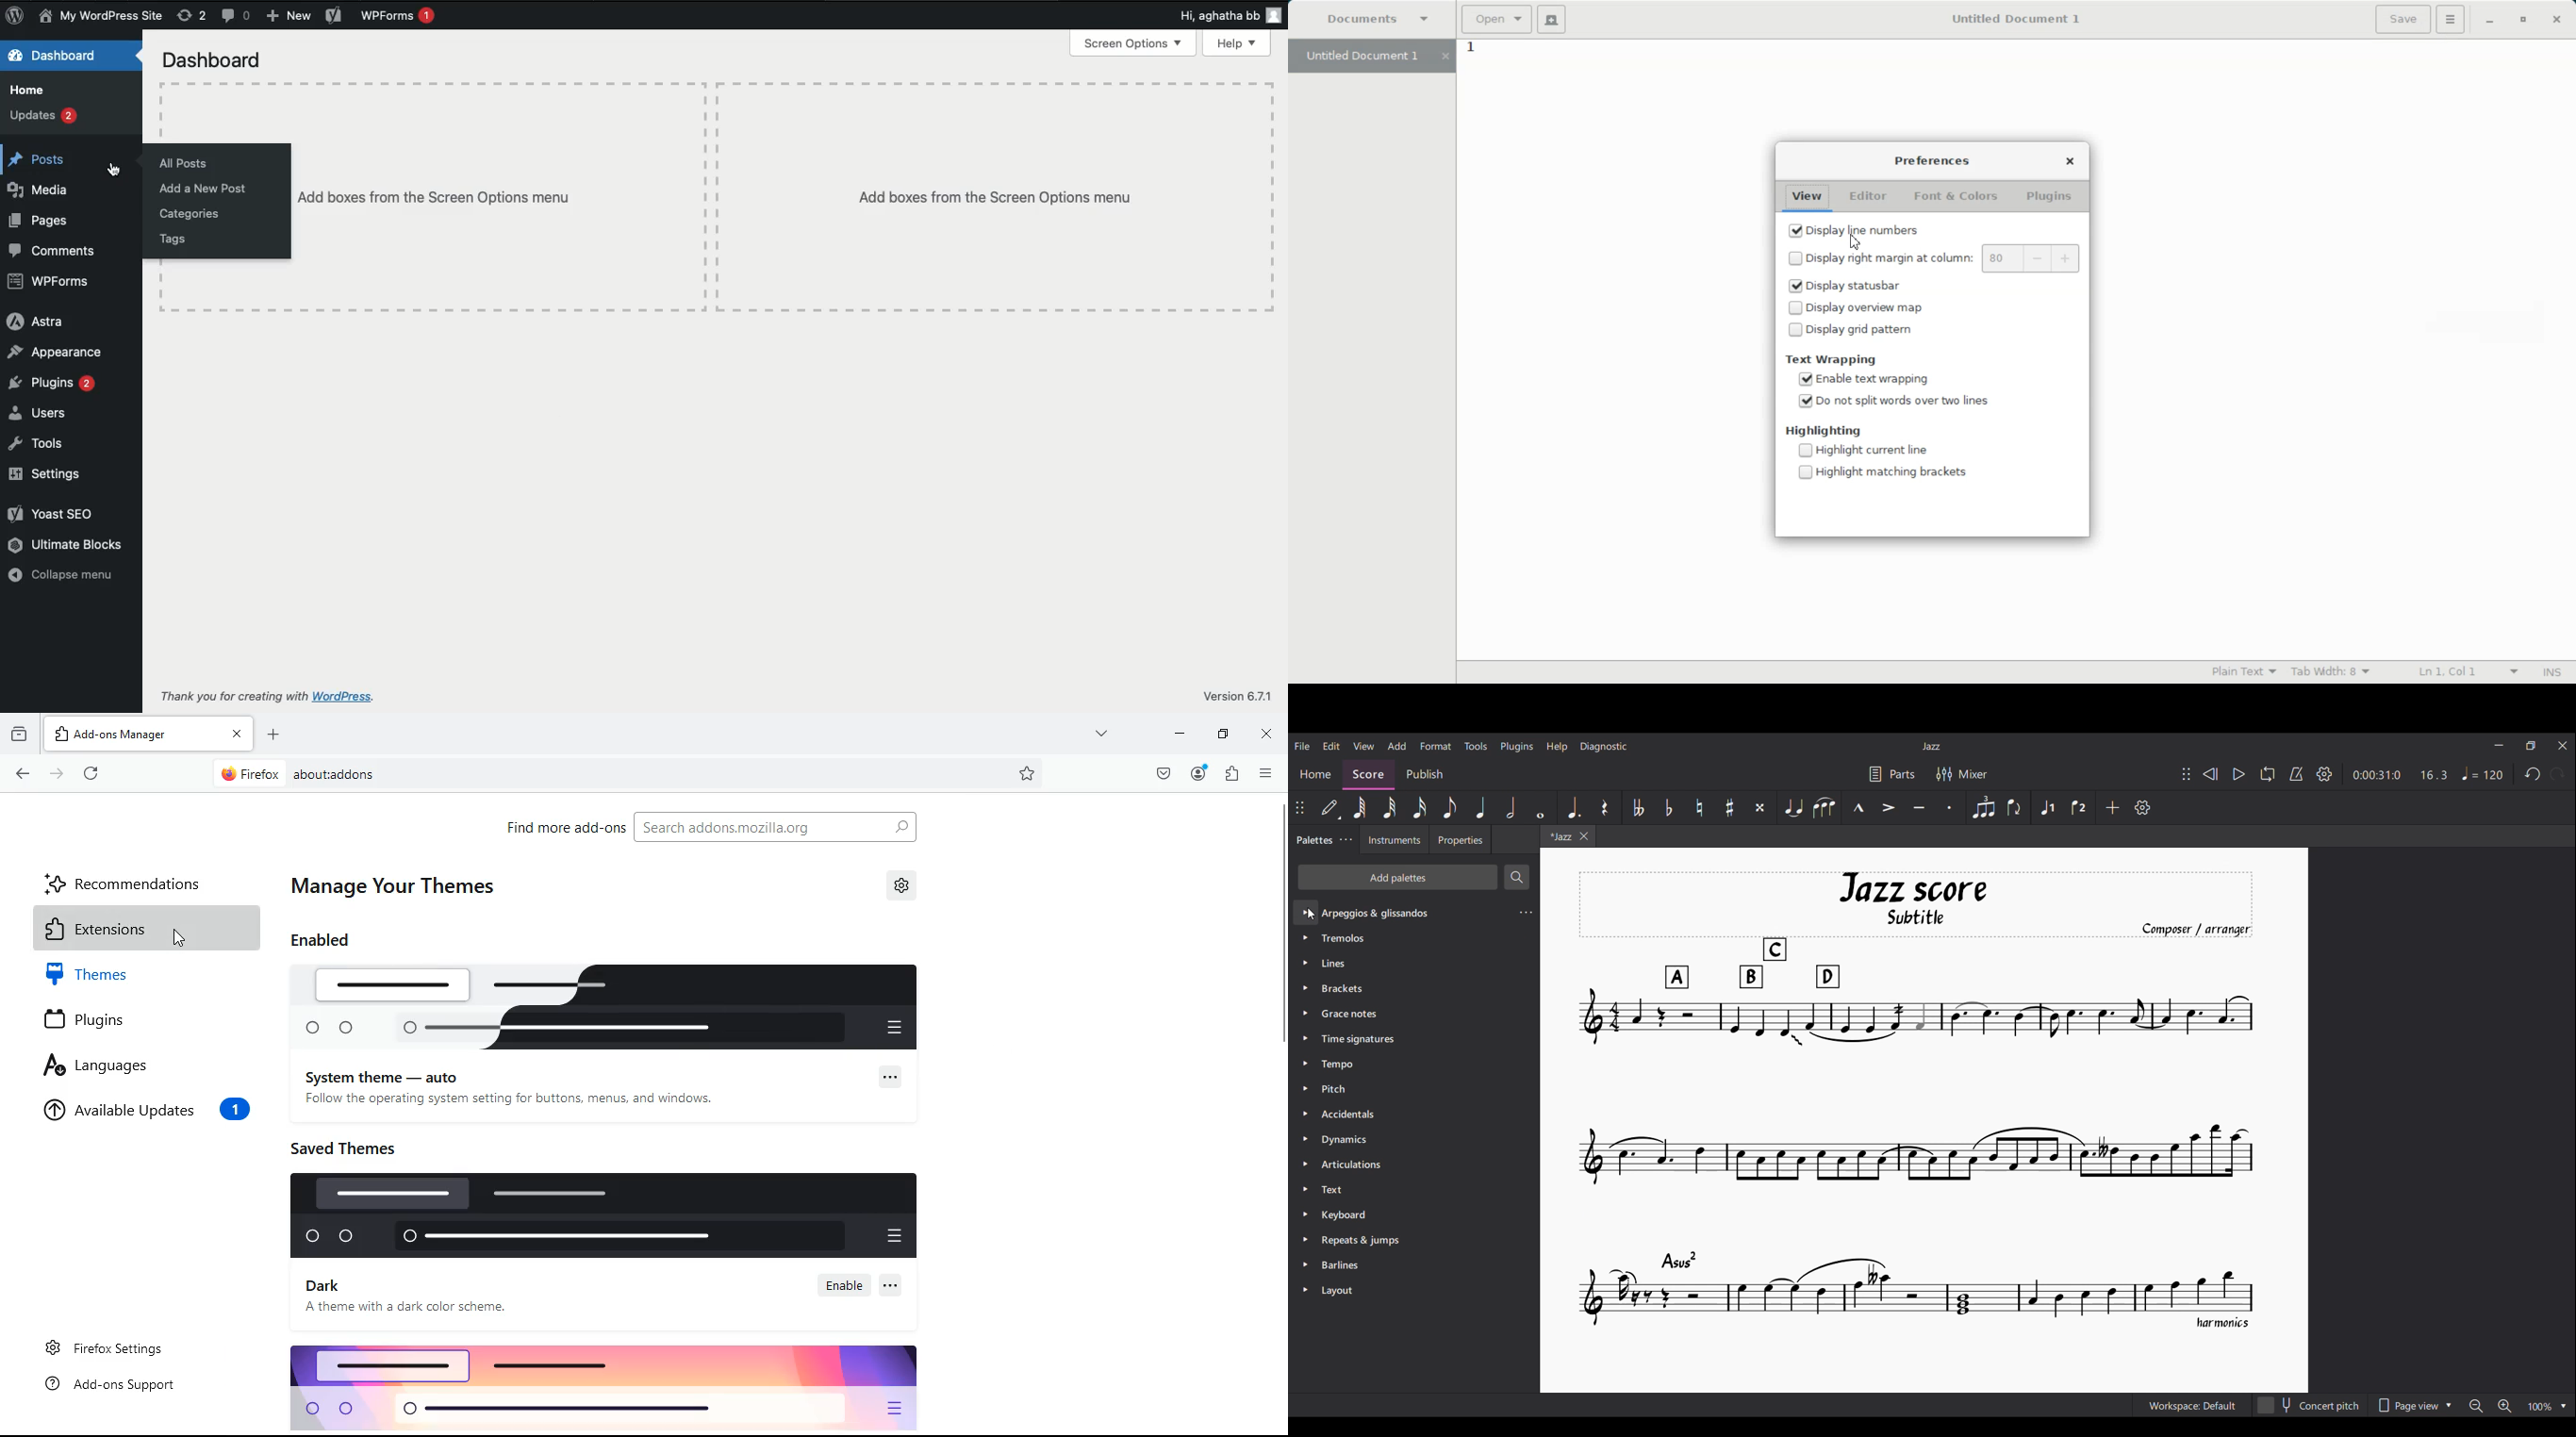  I want to click on close, so click(1271, 733).